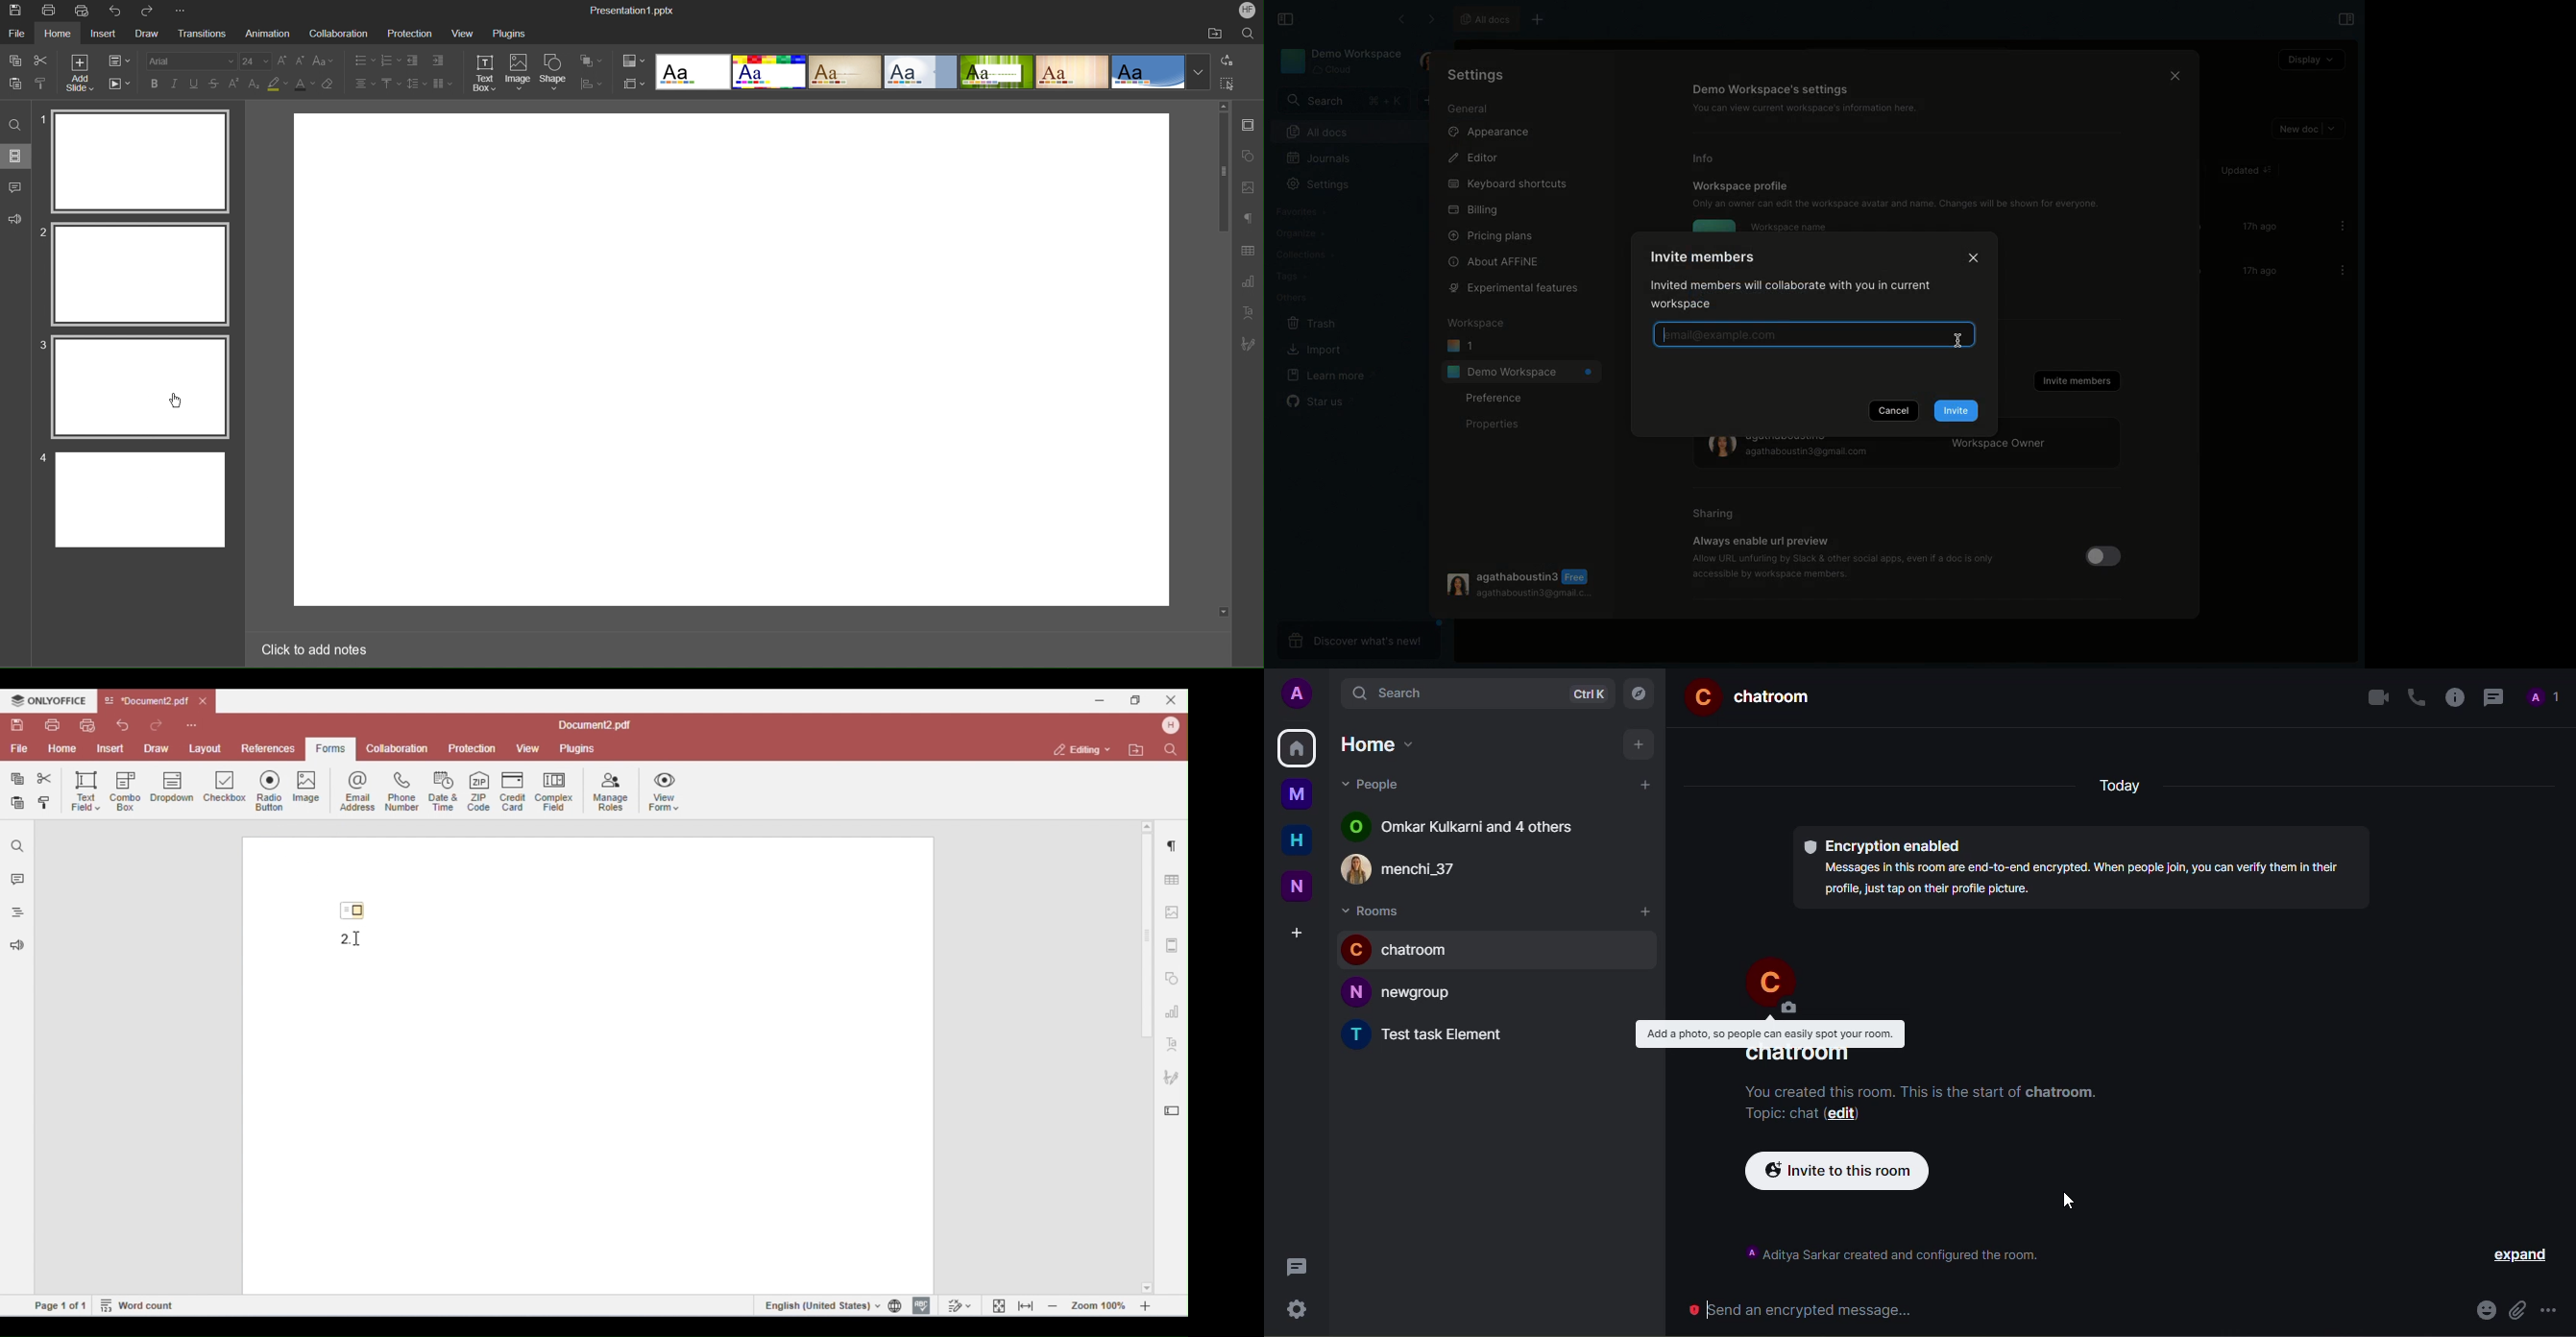 The image size is (2576, 1344). I want to click on home, so click(1381, 747).